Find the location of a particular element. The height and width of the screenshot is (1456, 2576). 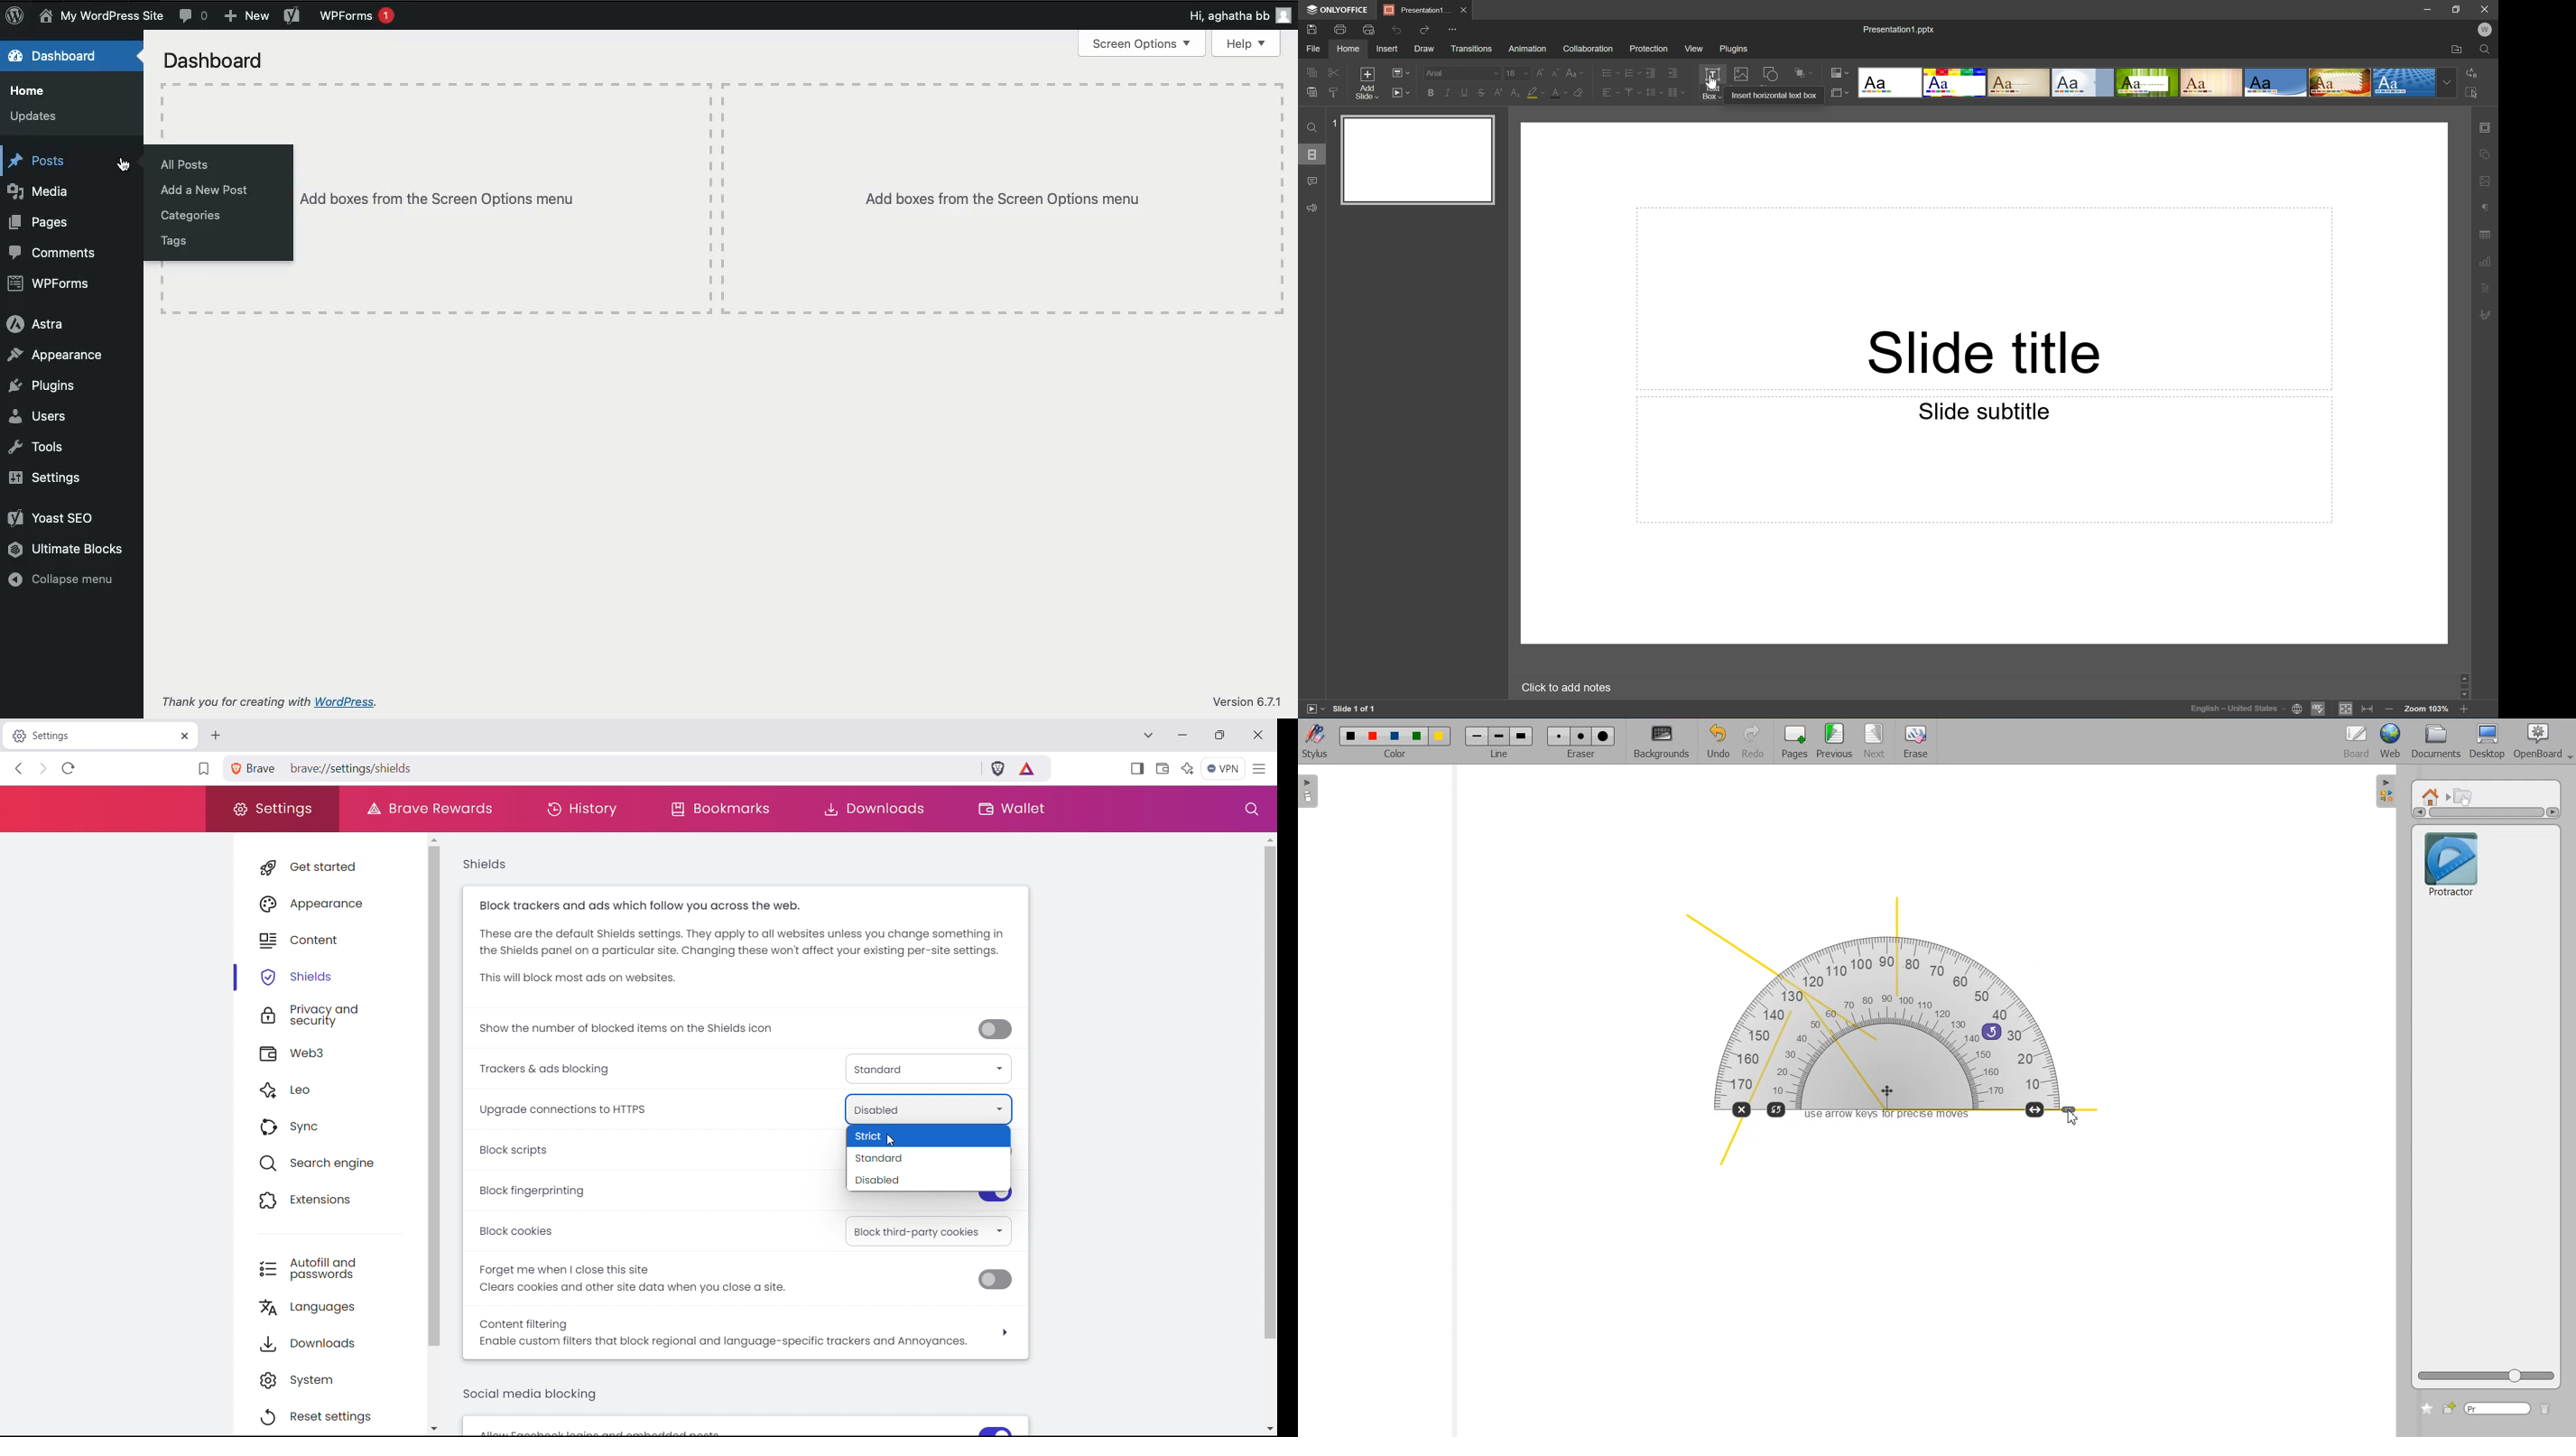

maximize is located at coordinates (1219, 736).